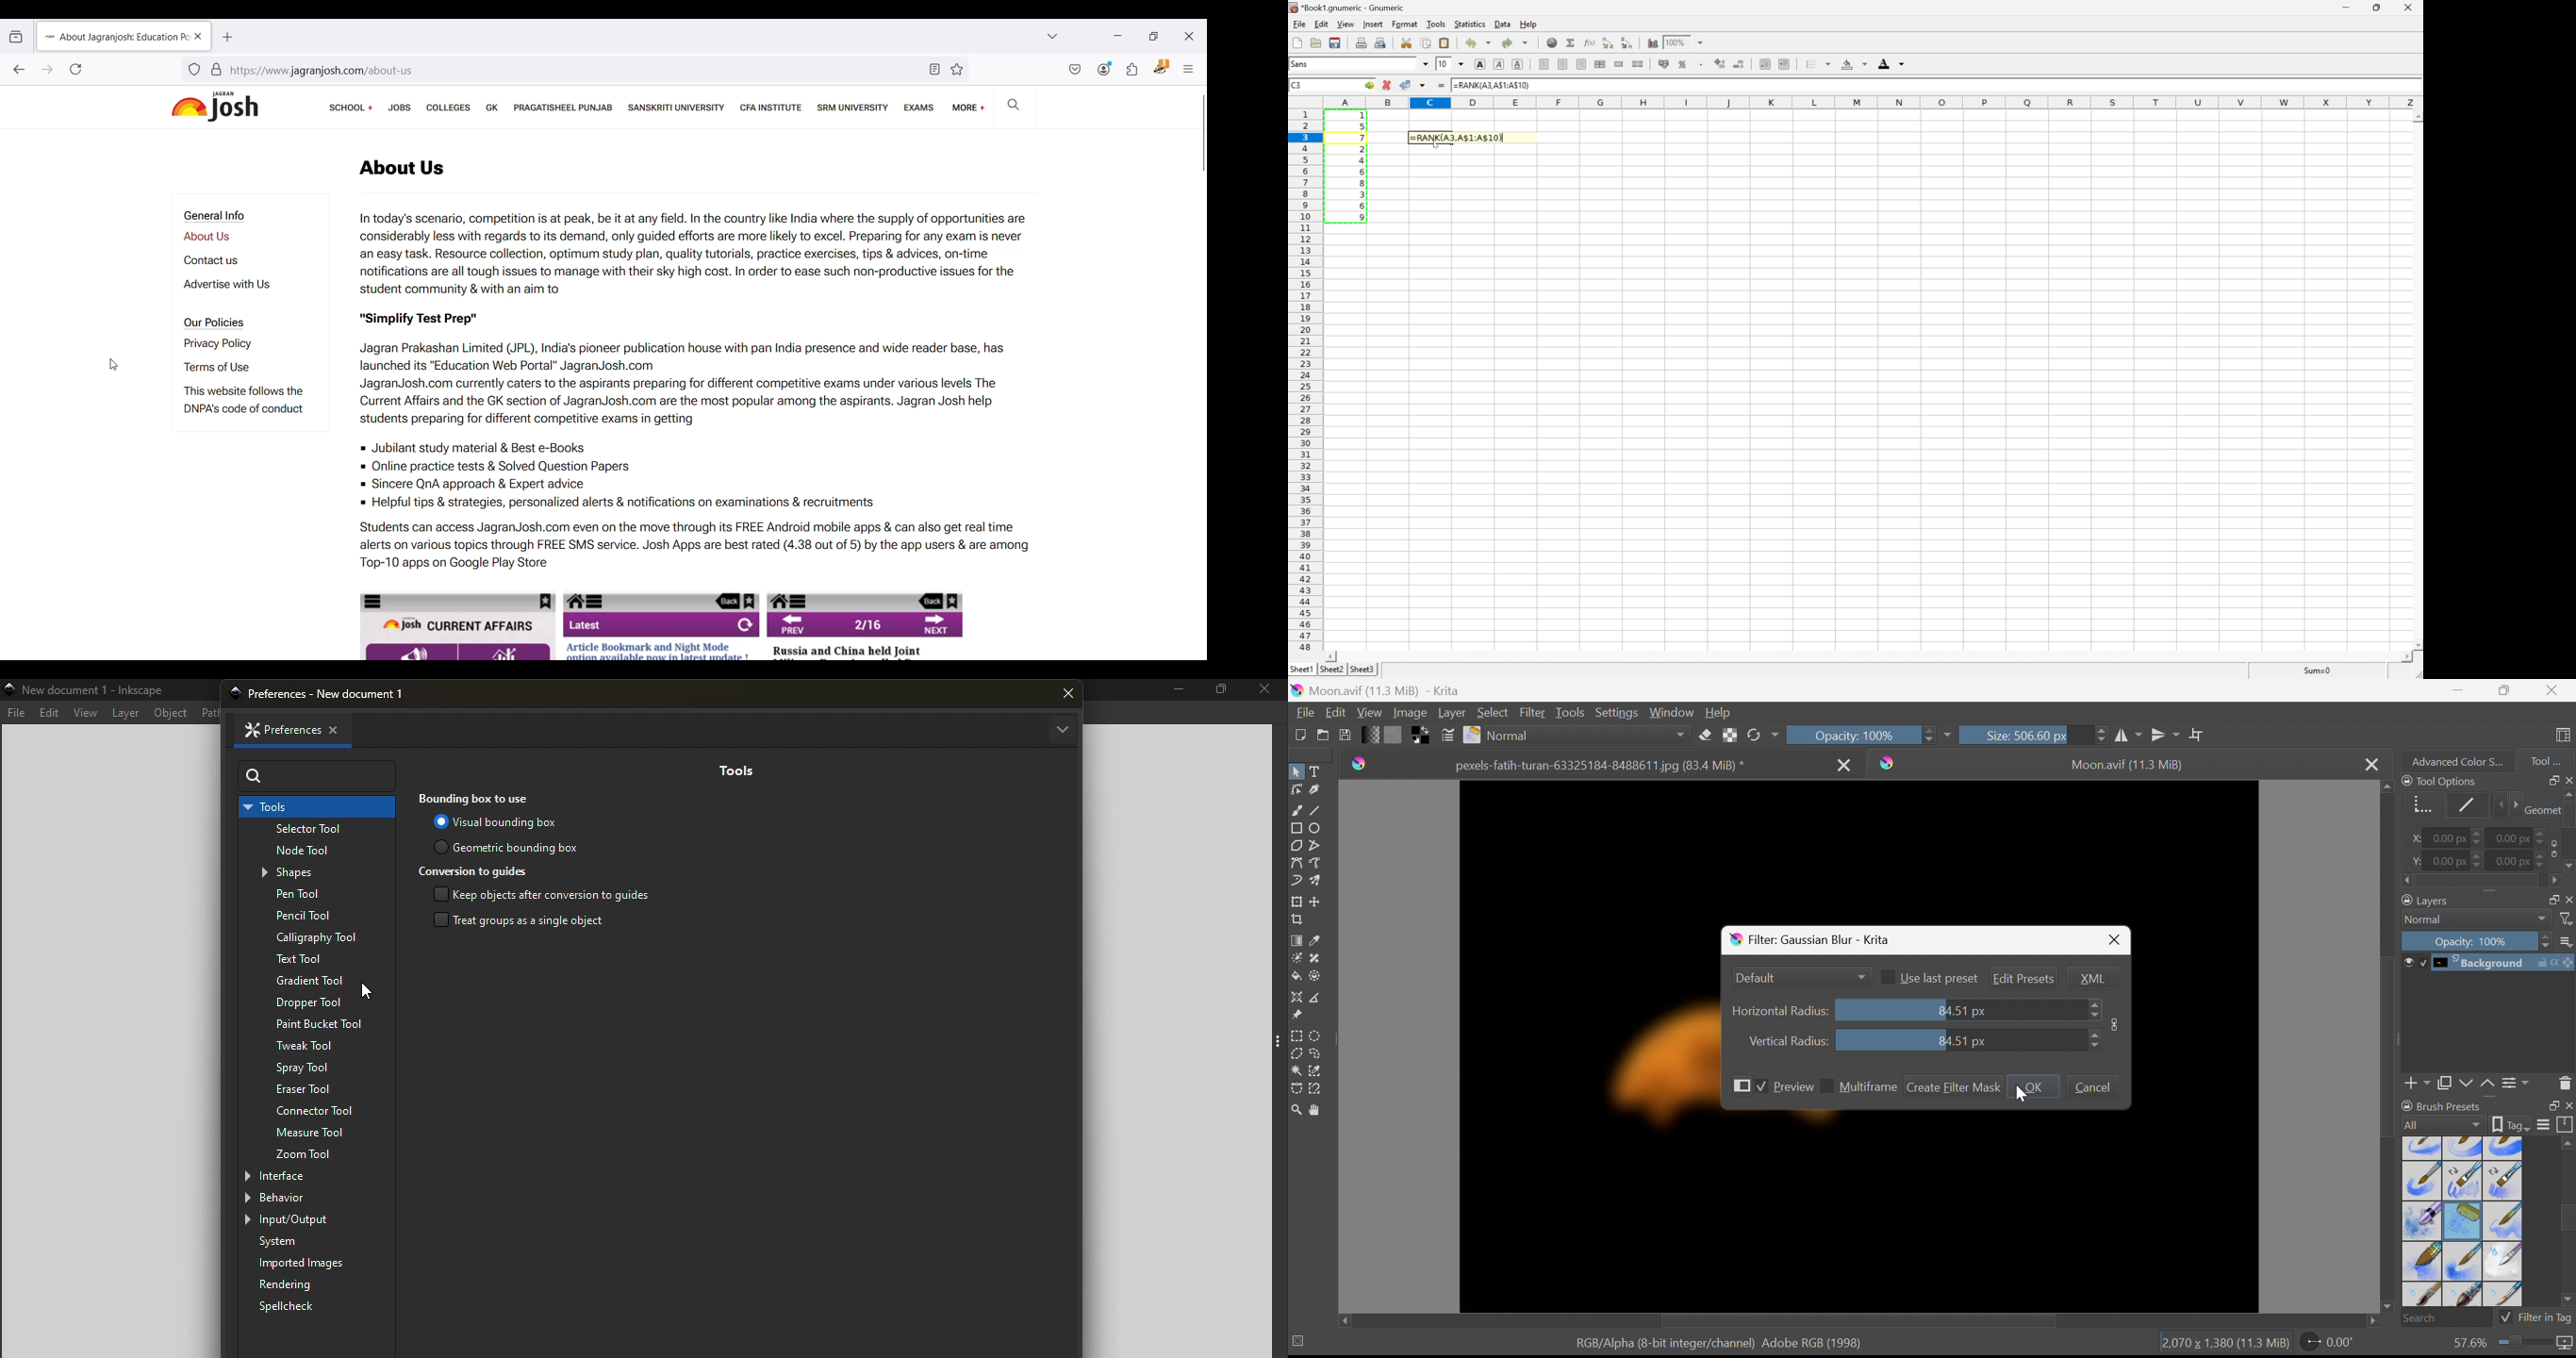  Describe the element at coordinates (856, 106) in the screenshot. I see `SRM university page` at that location.